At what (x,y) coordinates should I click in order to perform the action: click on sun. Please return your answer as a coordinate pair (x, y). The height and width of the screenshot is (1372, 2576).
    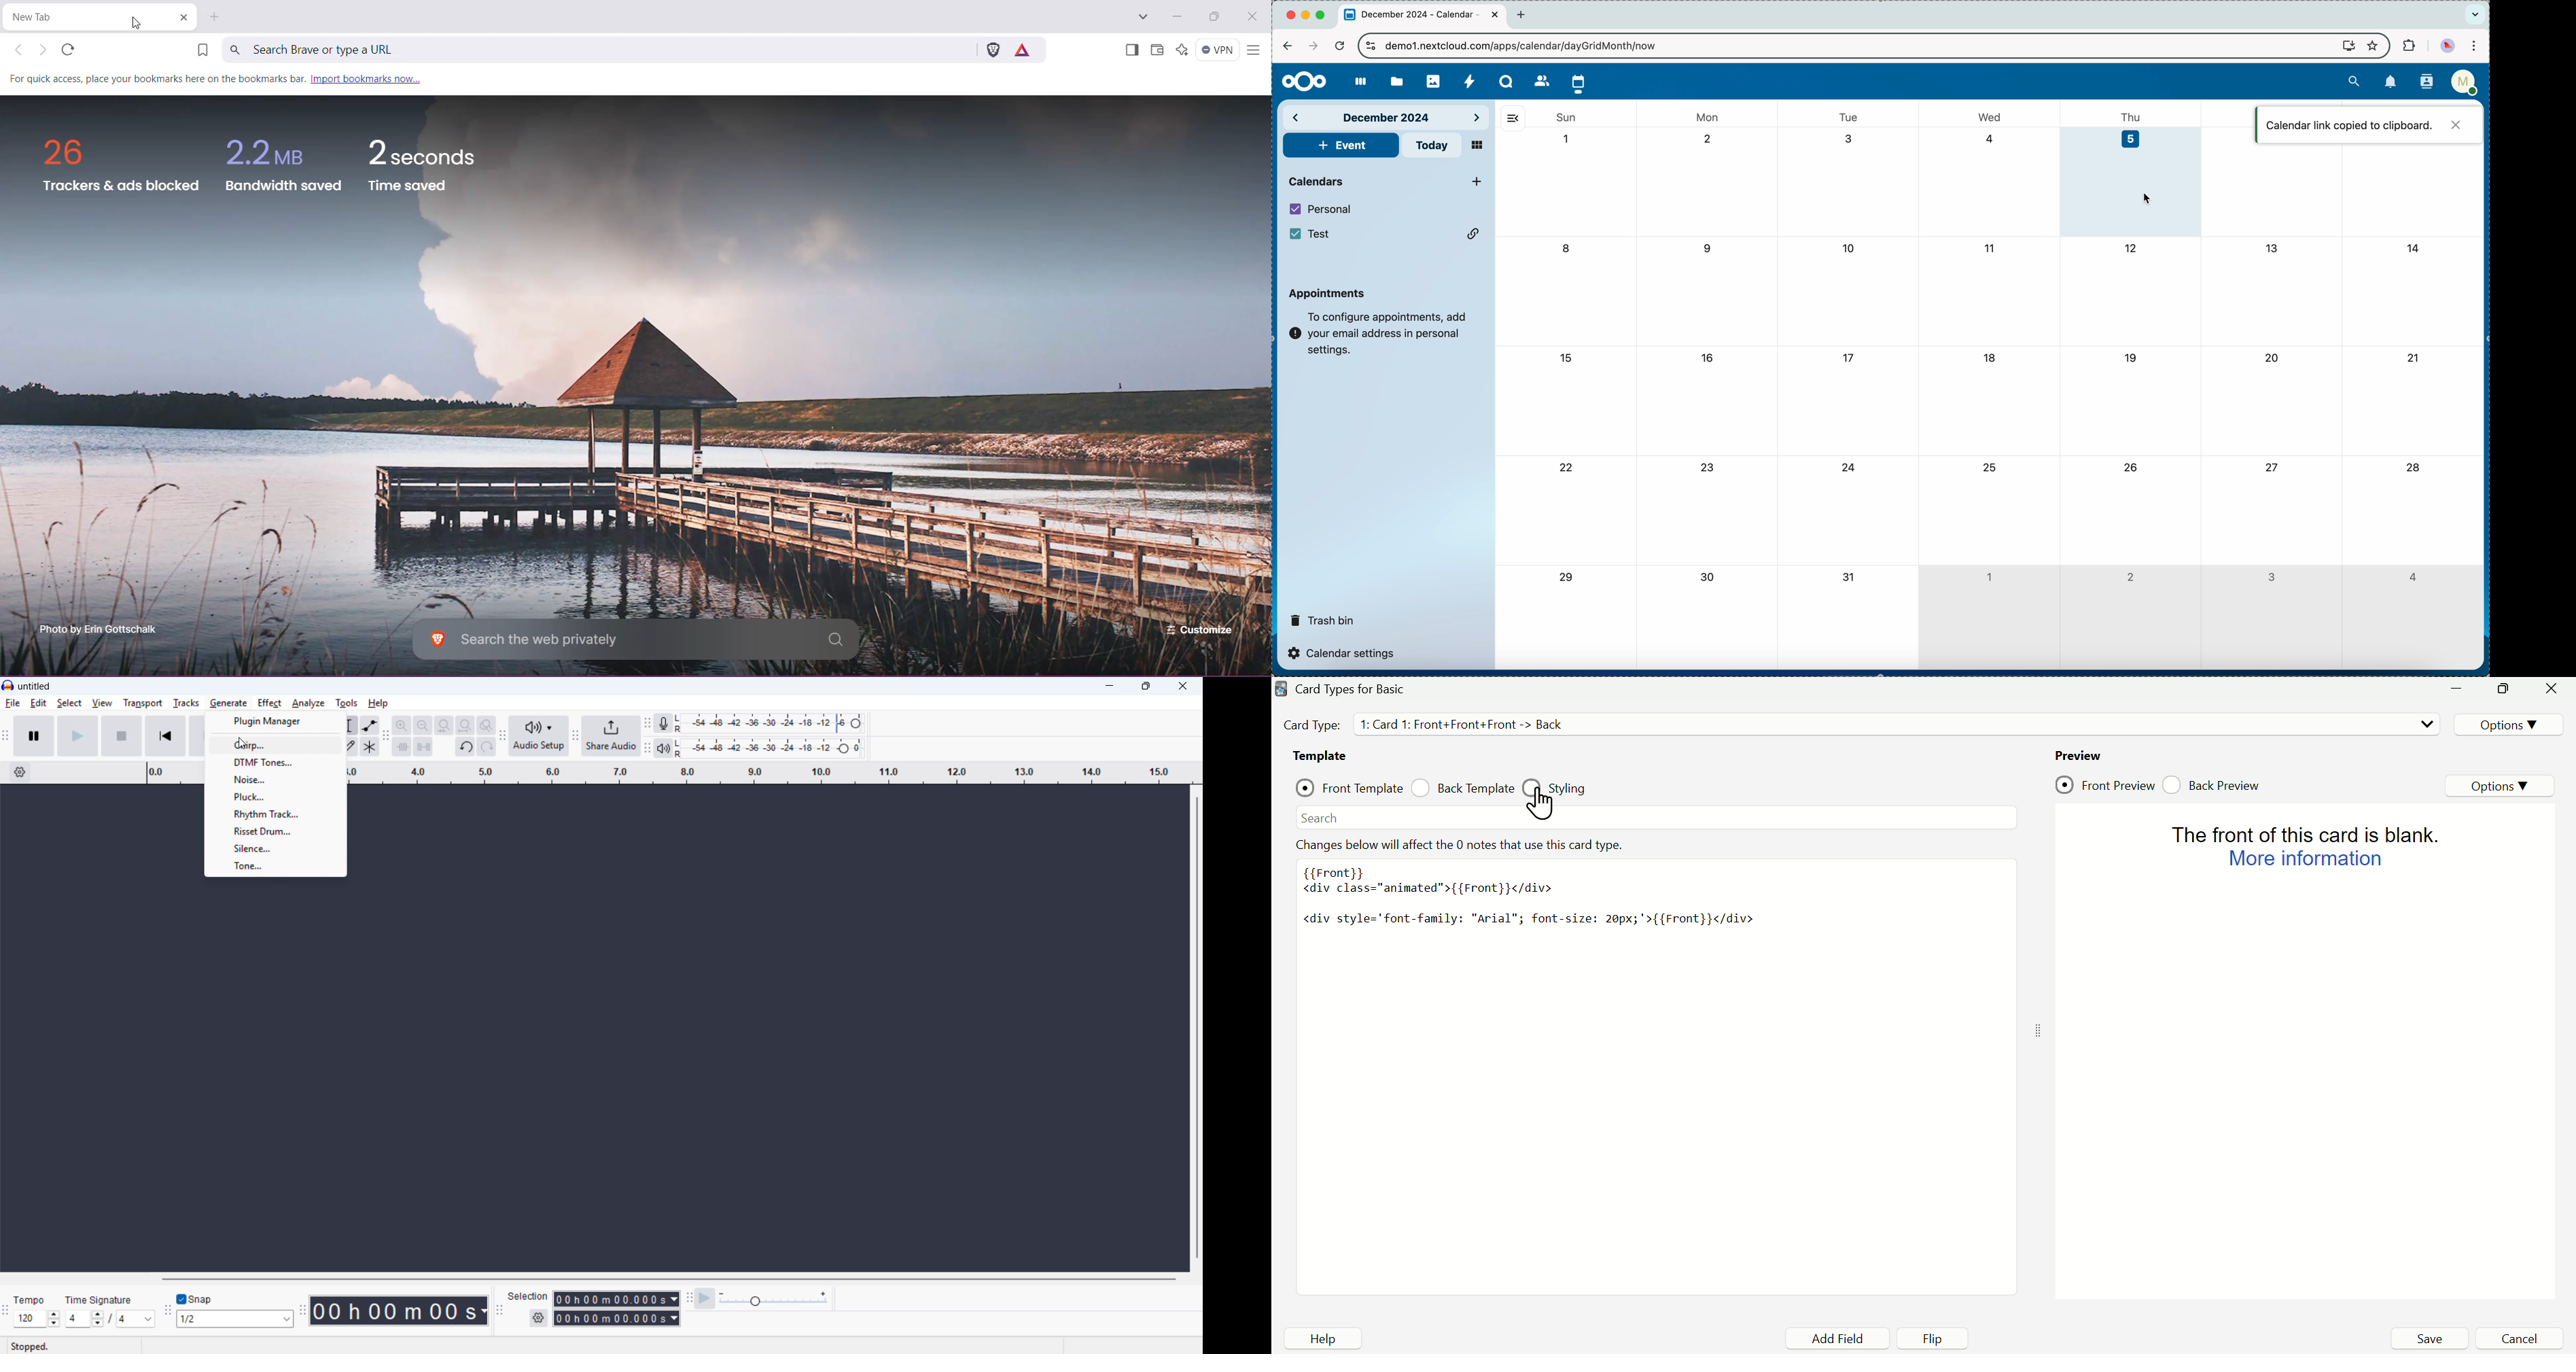
    Looking at the image, I should click on (1565, 118).